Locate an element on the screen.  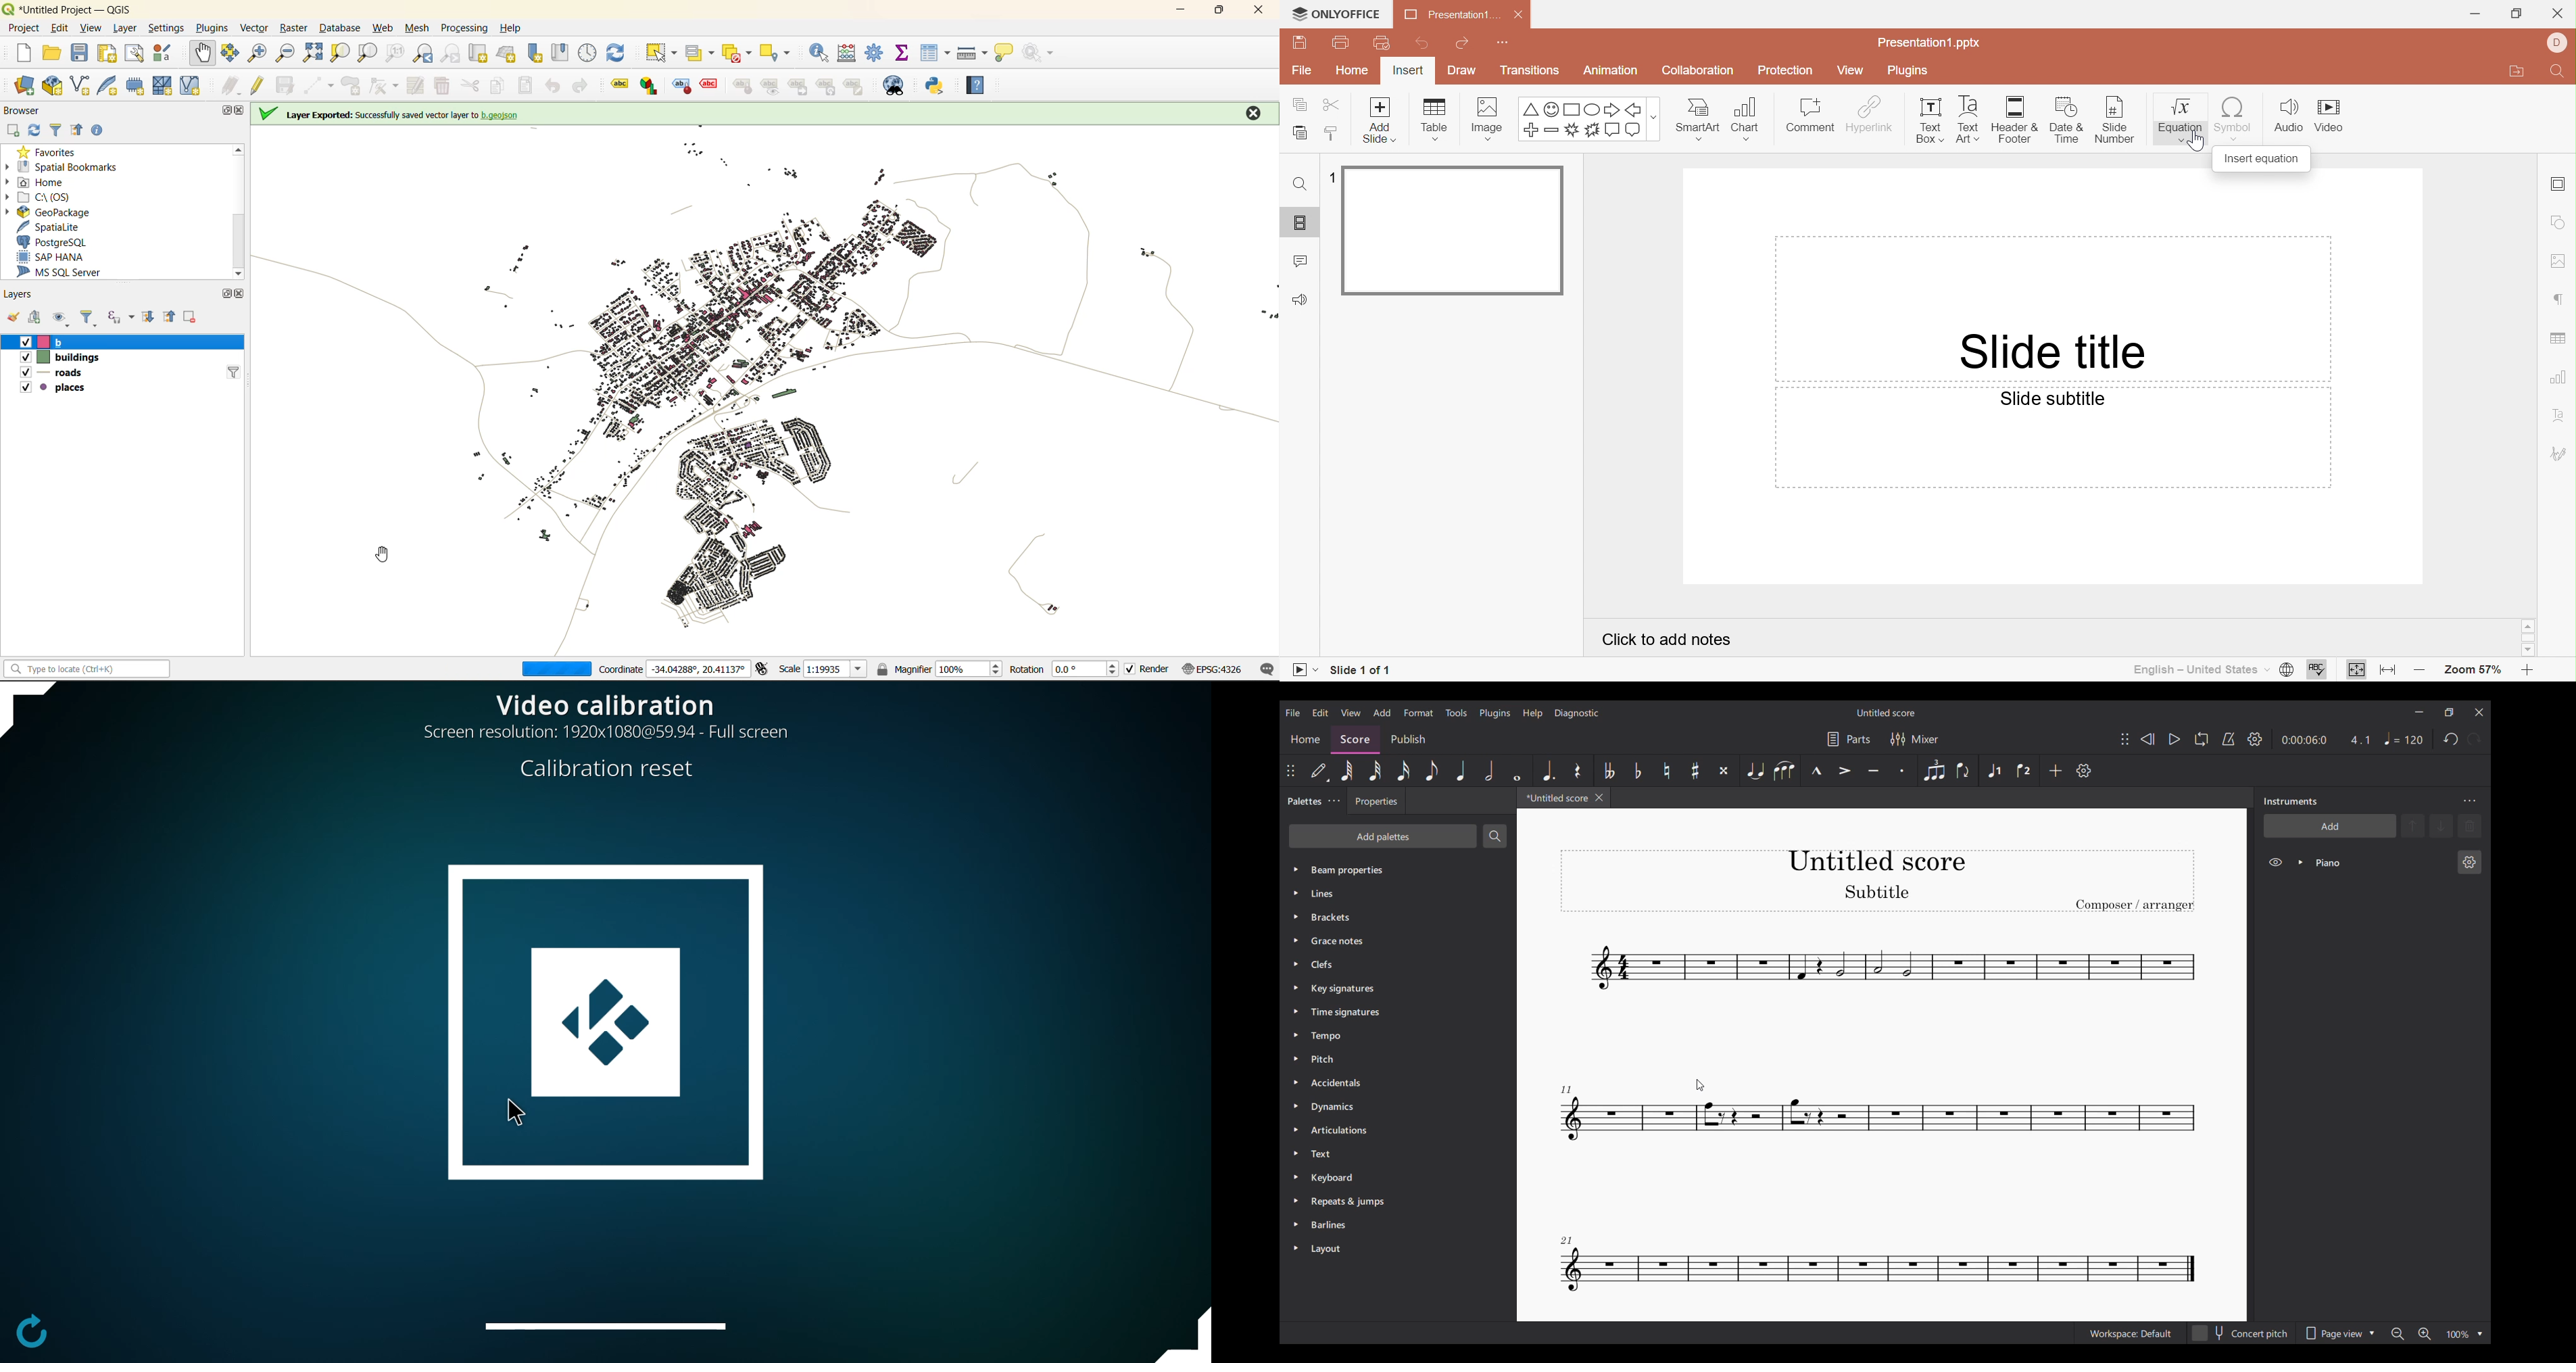
new mesh is located at coordinates (161, 85).